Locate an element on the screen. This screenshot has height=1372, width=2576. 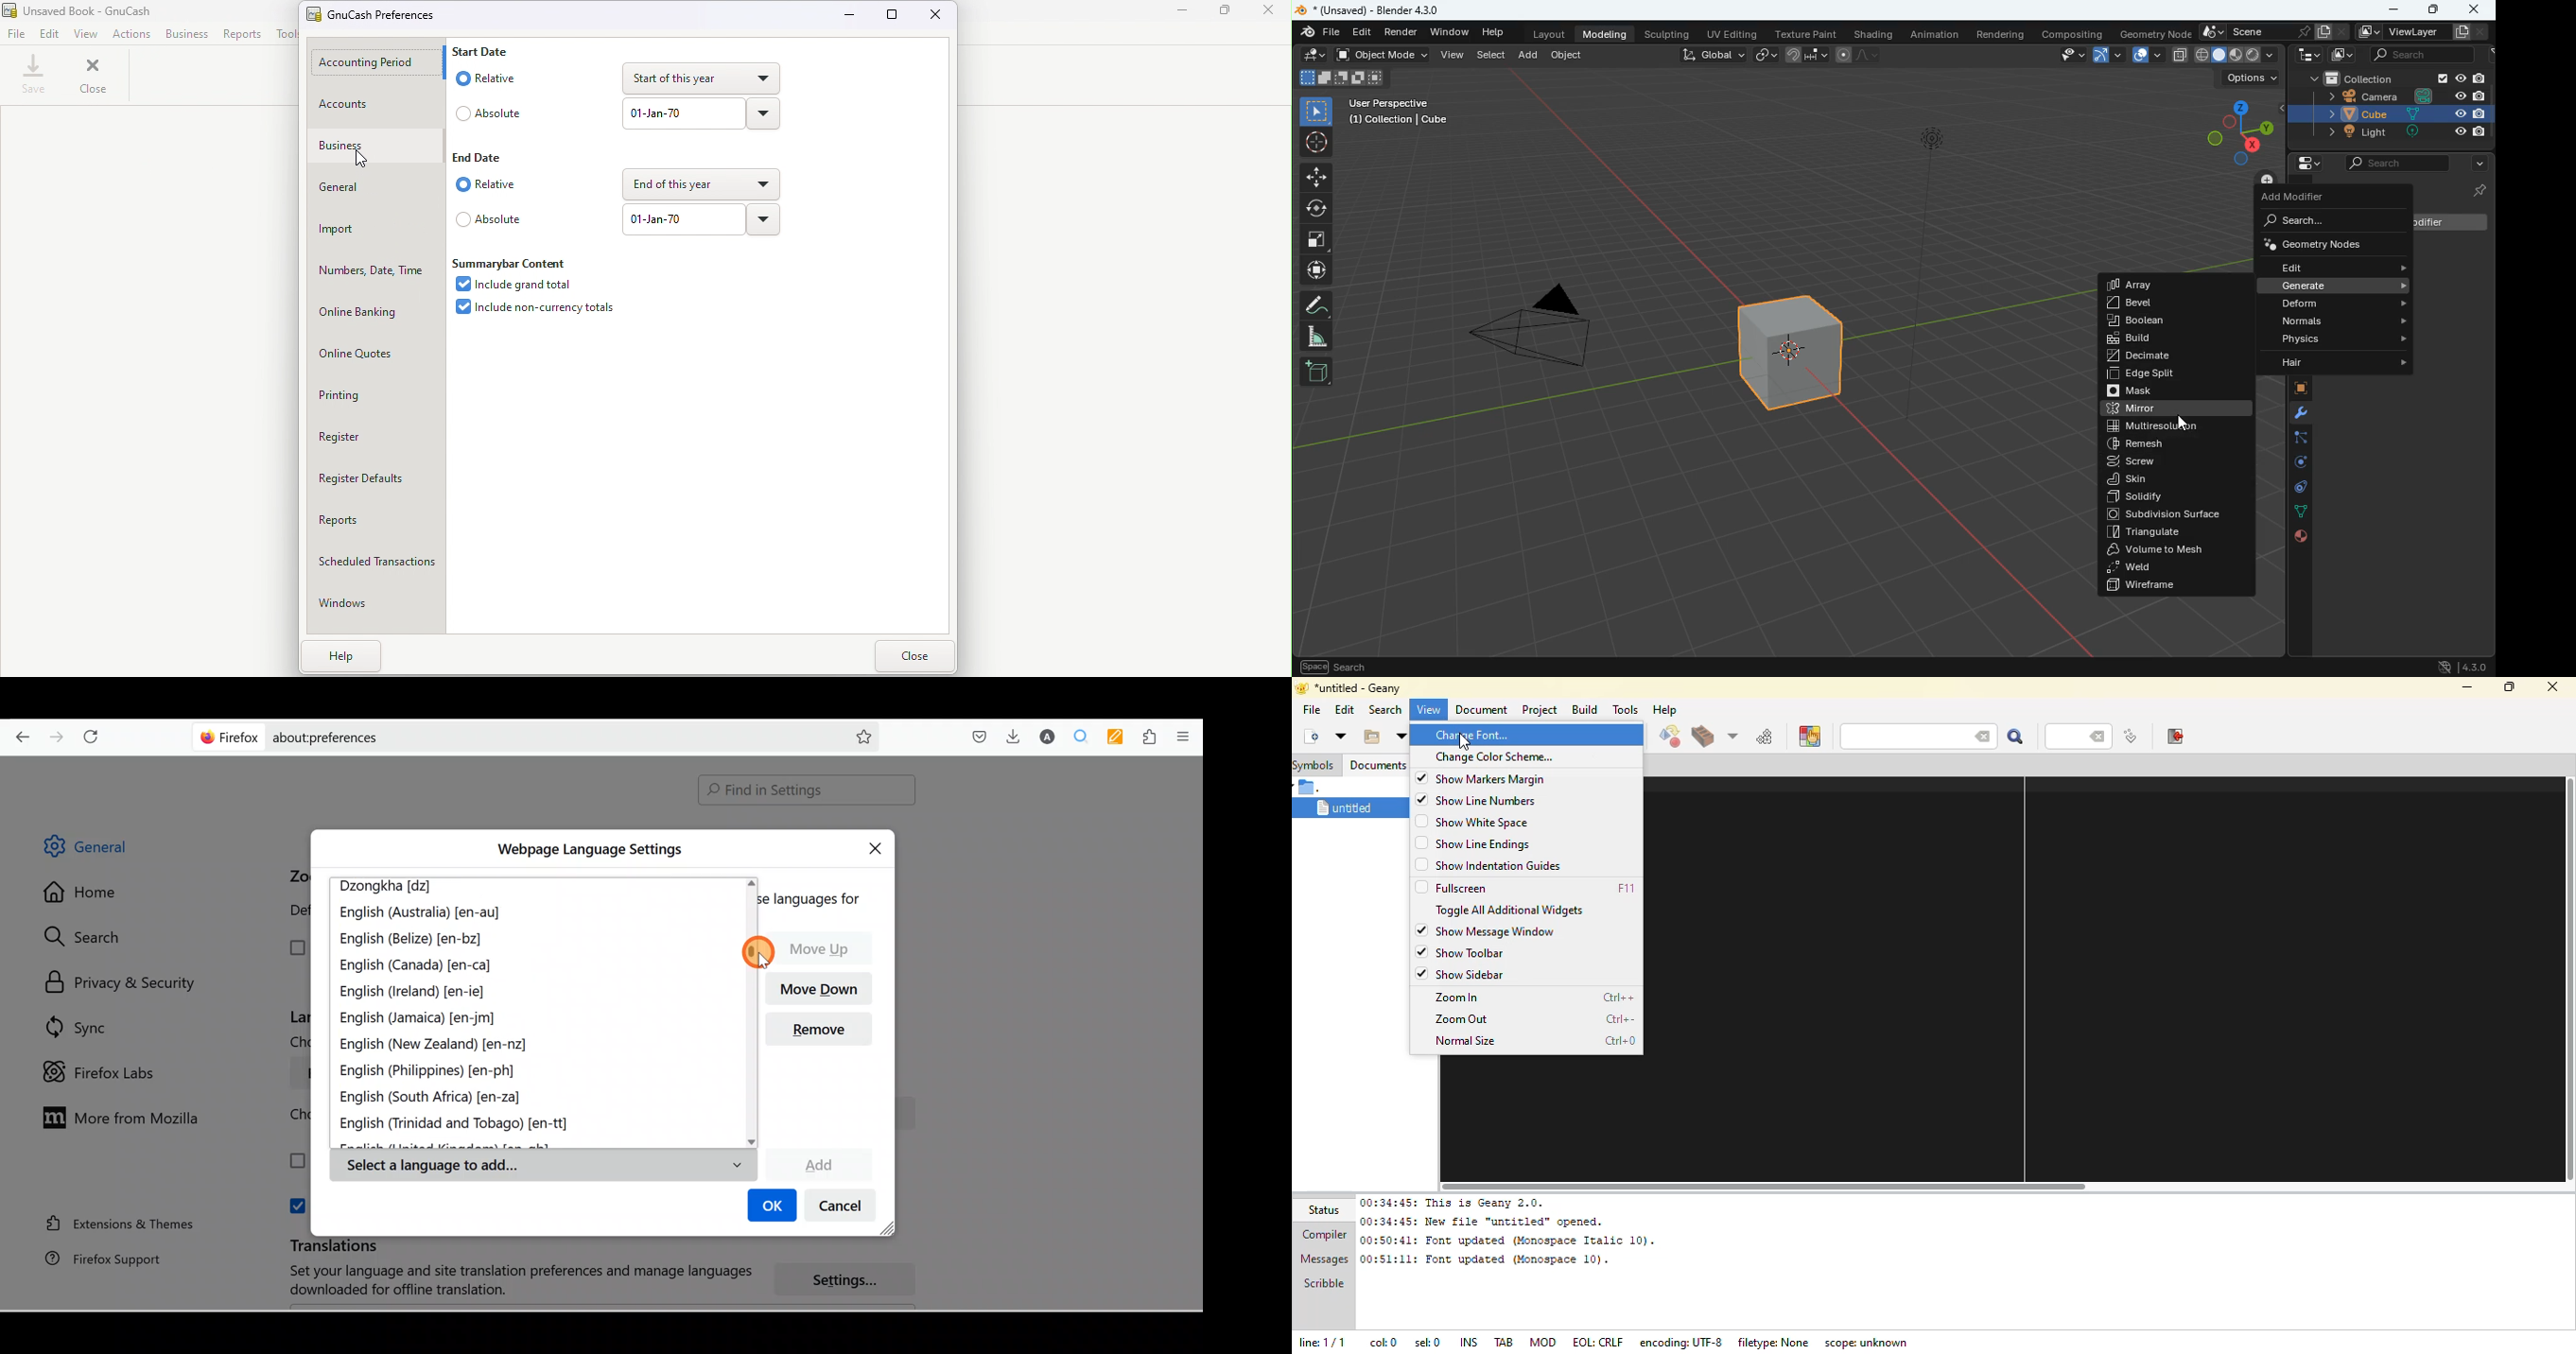
volume to mesh is located at coordinates (2174, 550).